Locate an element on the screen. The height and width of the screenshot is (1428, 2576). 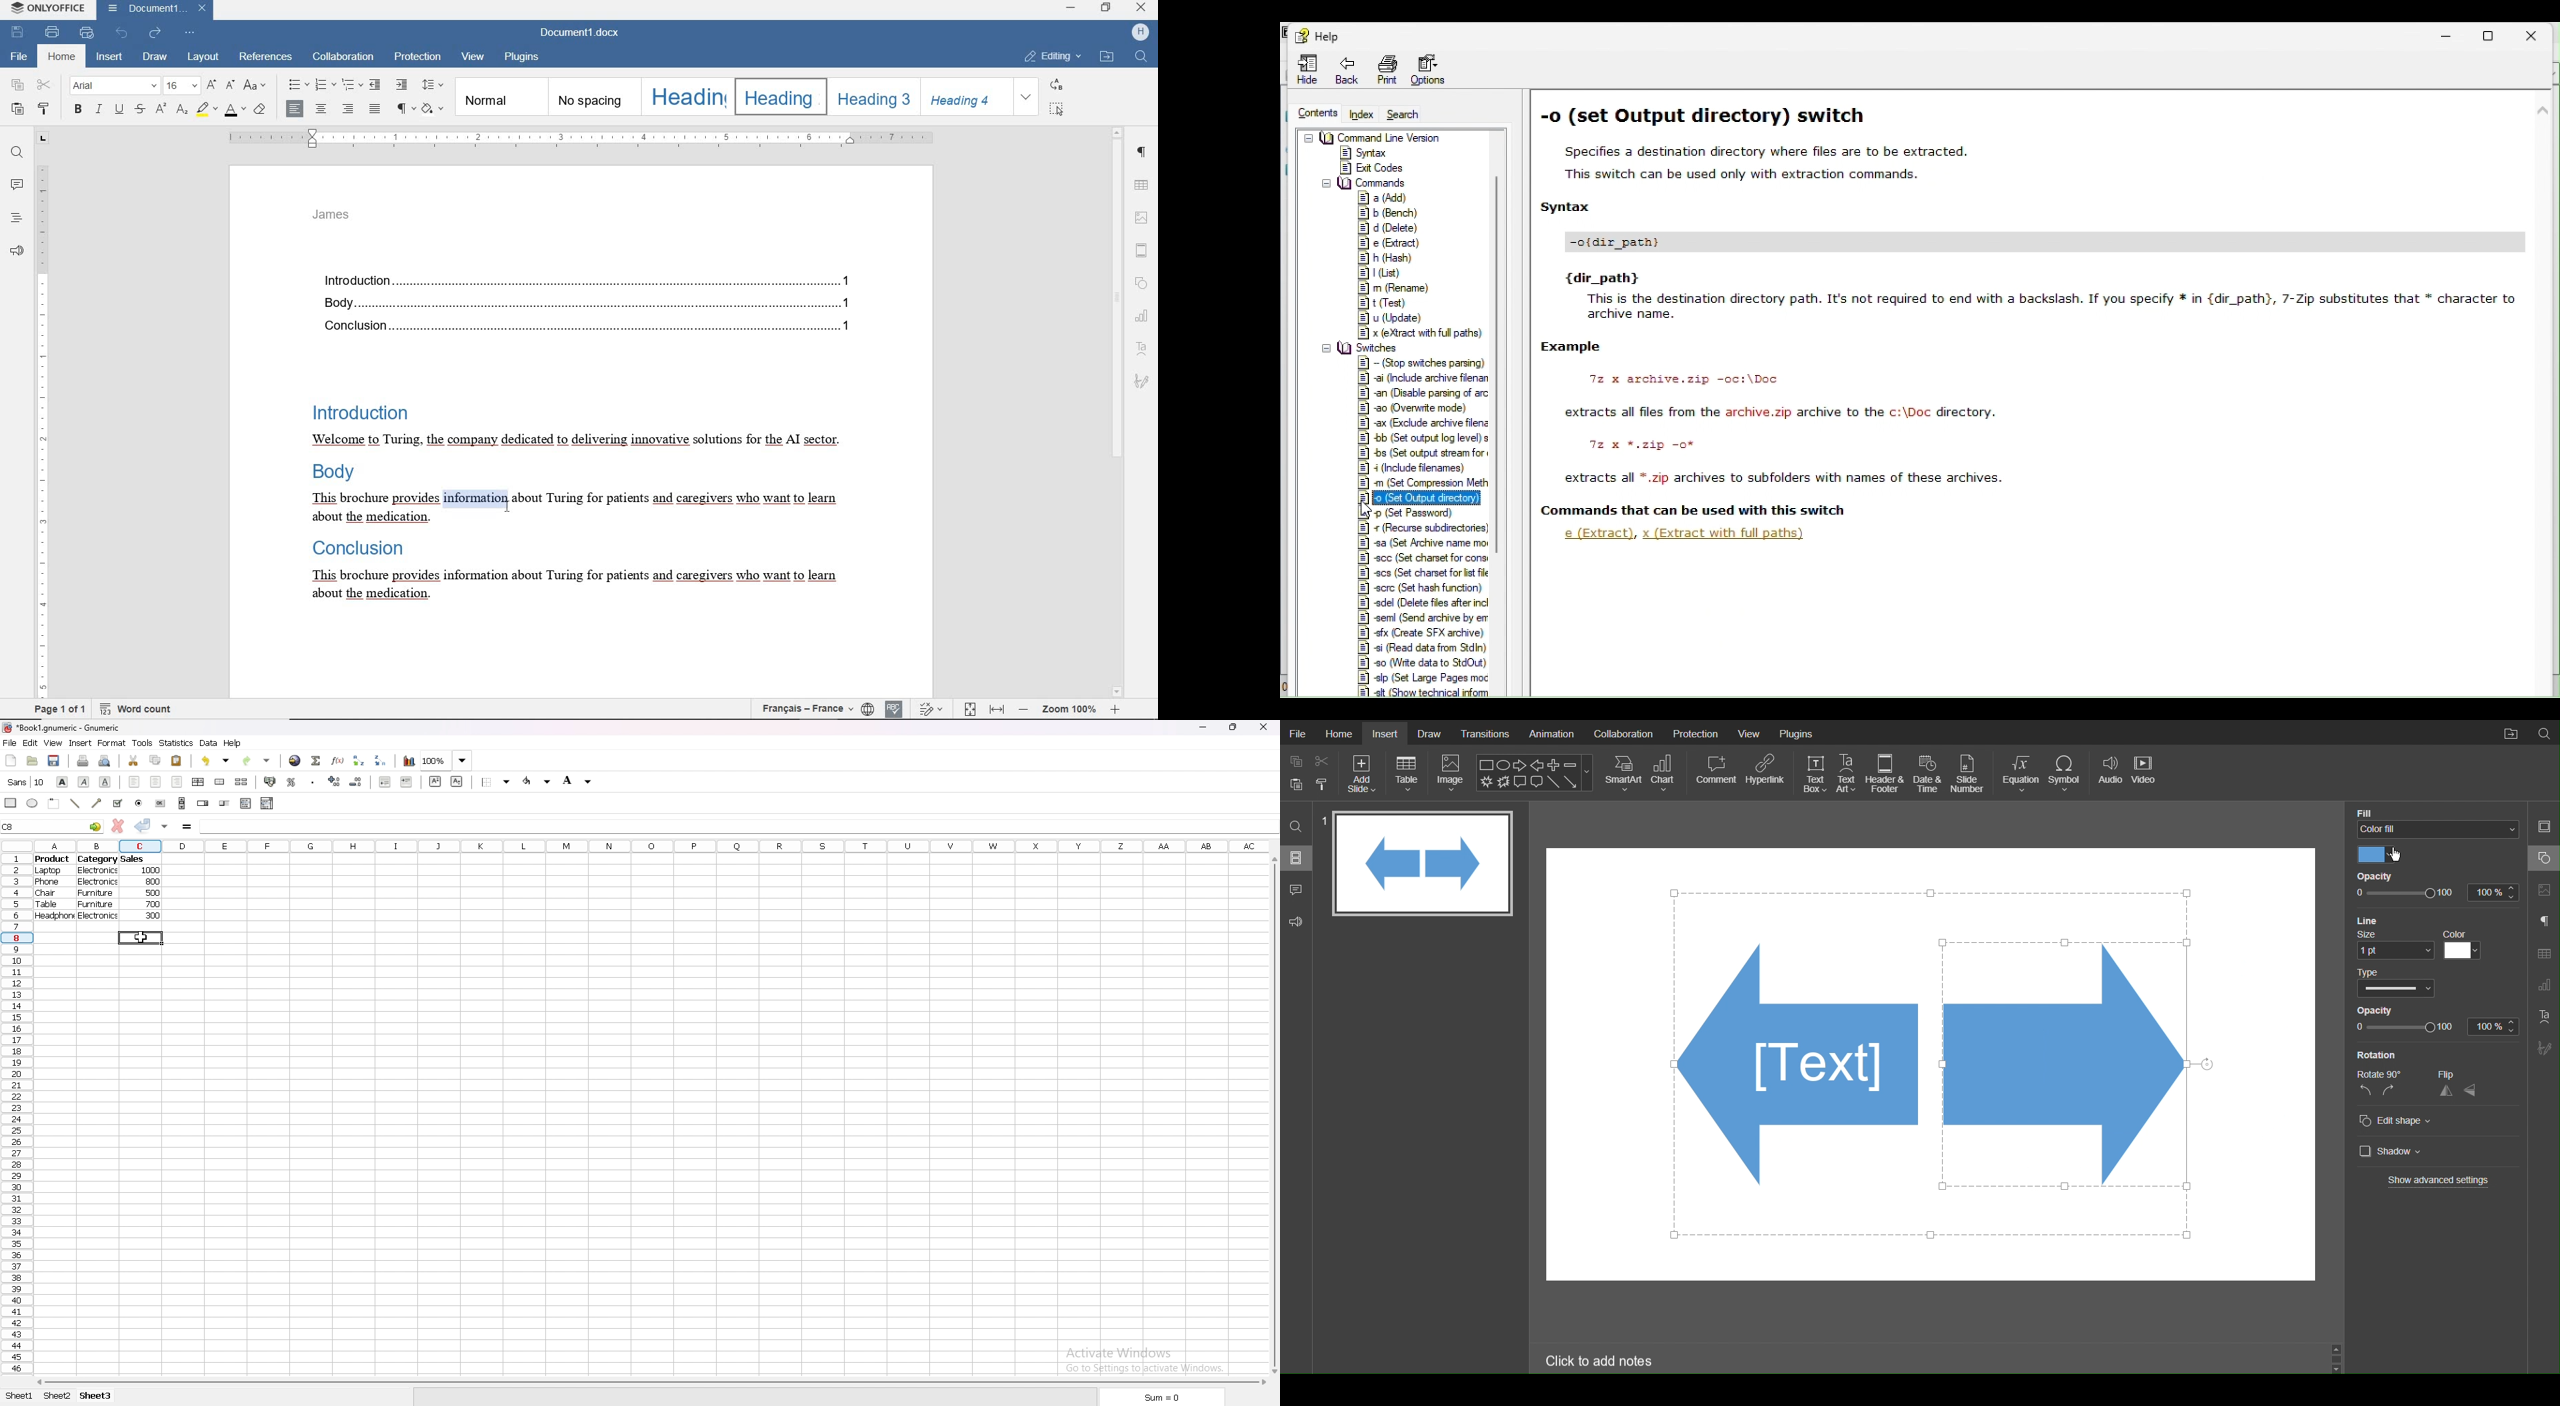
INCREMENT FONT SIZE is located at coordinates (210, 83).